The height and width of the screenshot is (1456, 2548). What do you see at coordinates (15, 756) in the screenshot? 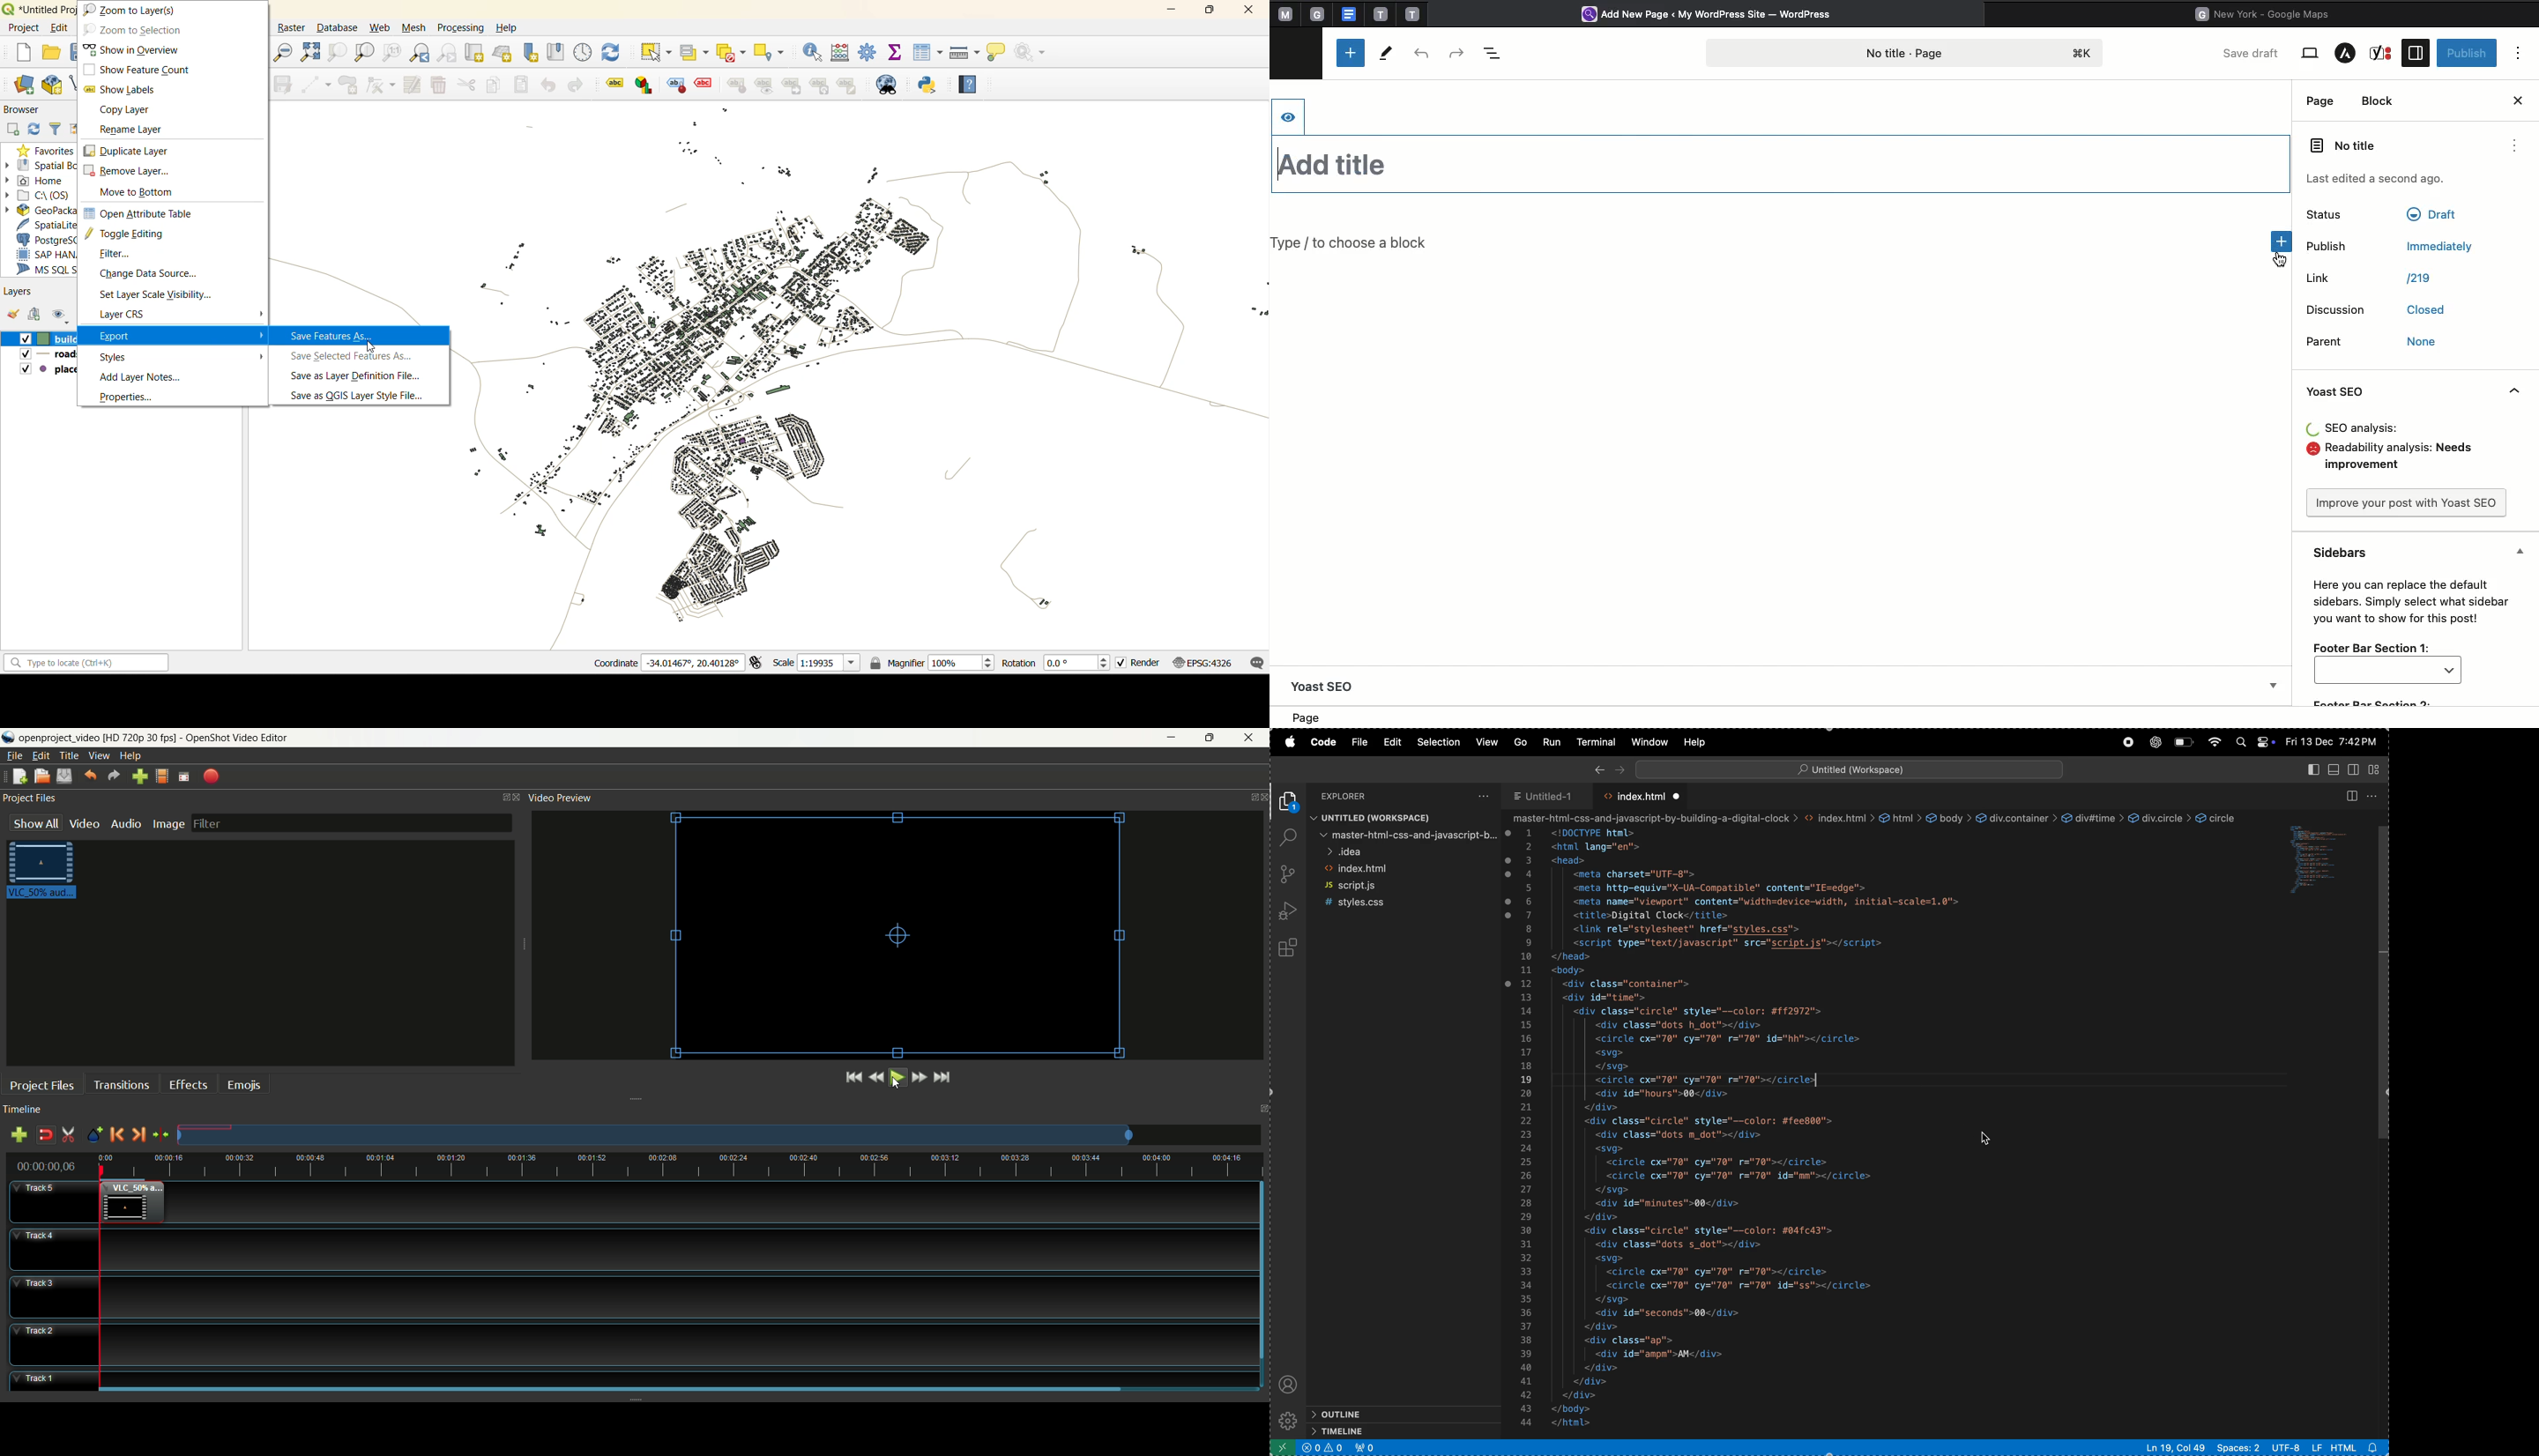
I see `file` at bounding box center [15, 756].